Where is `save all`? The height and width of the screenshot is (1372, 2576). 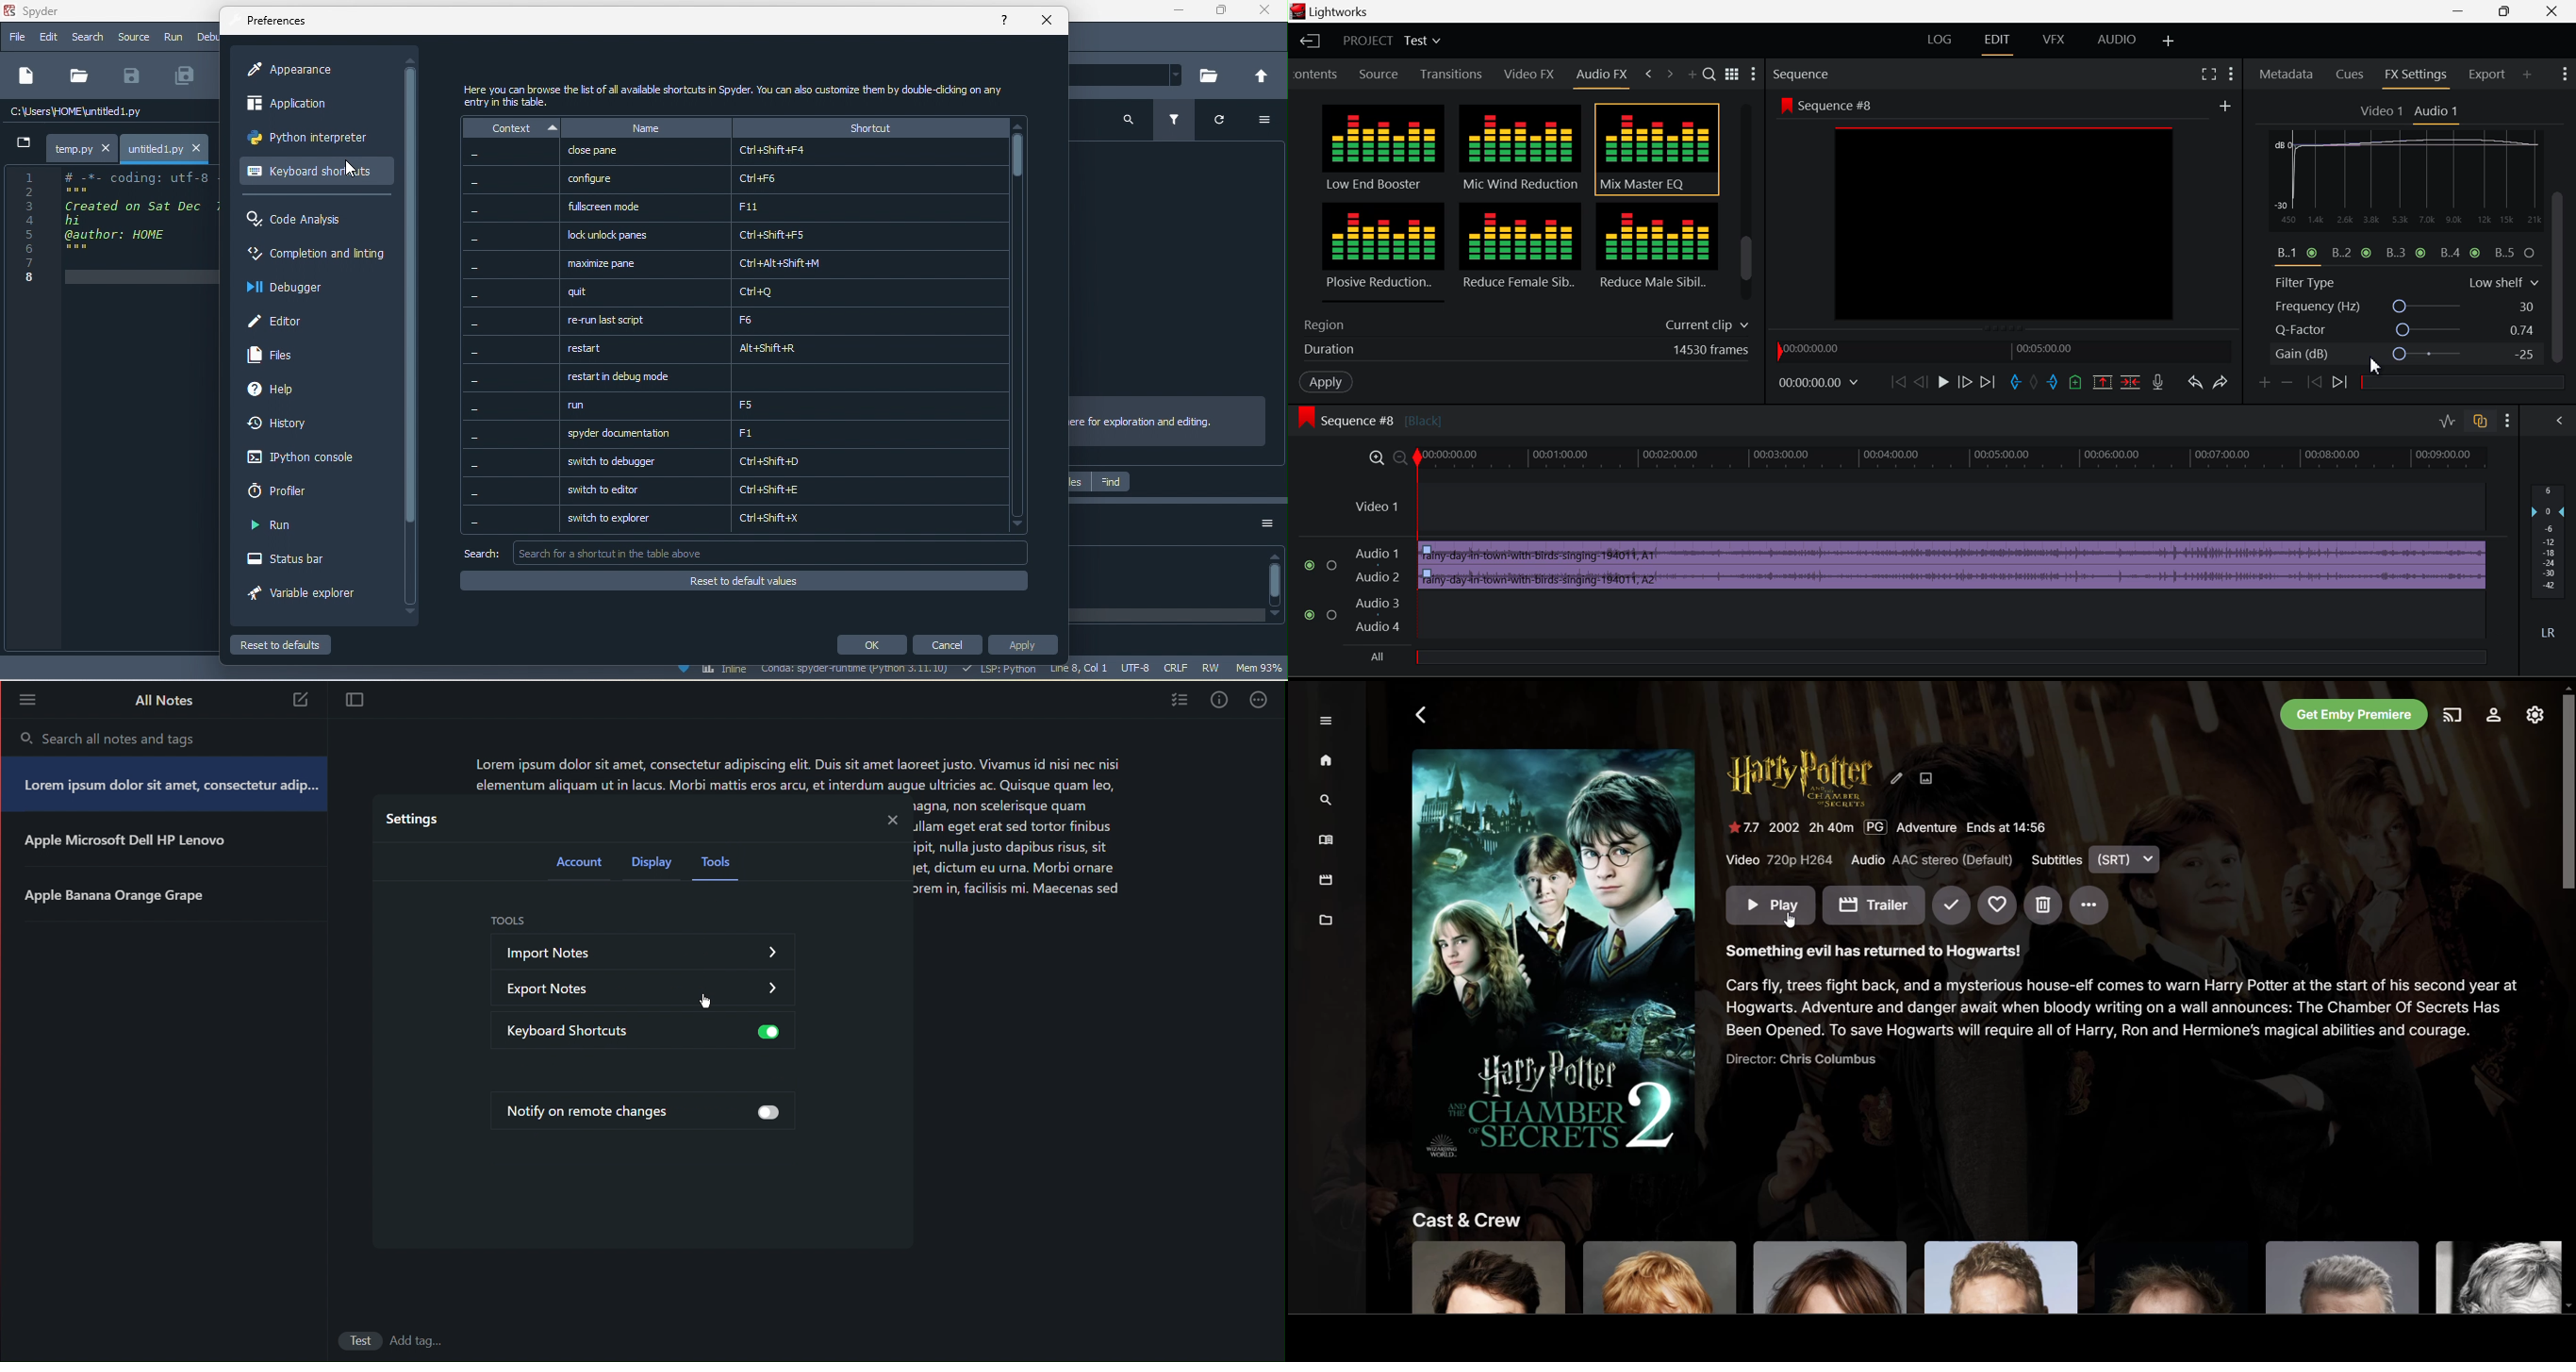
save all is located at coordinates (190, 75).